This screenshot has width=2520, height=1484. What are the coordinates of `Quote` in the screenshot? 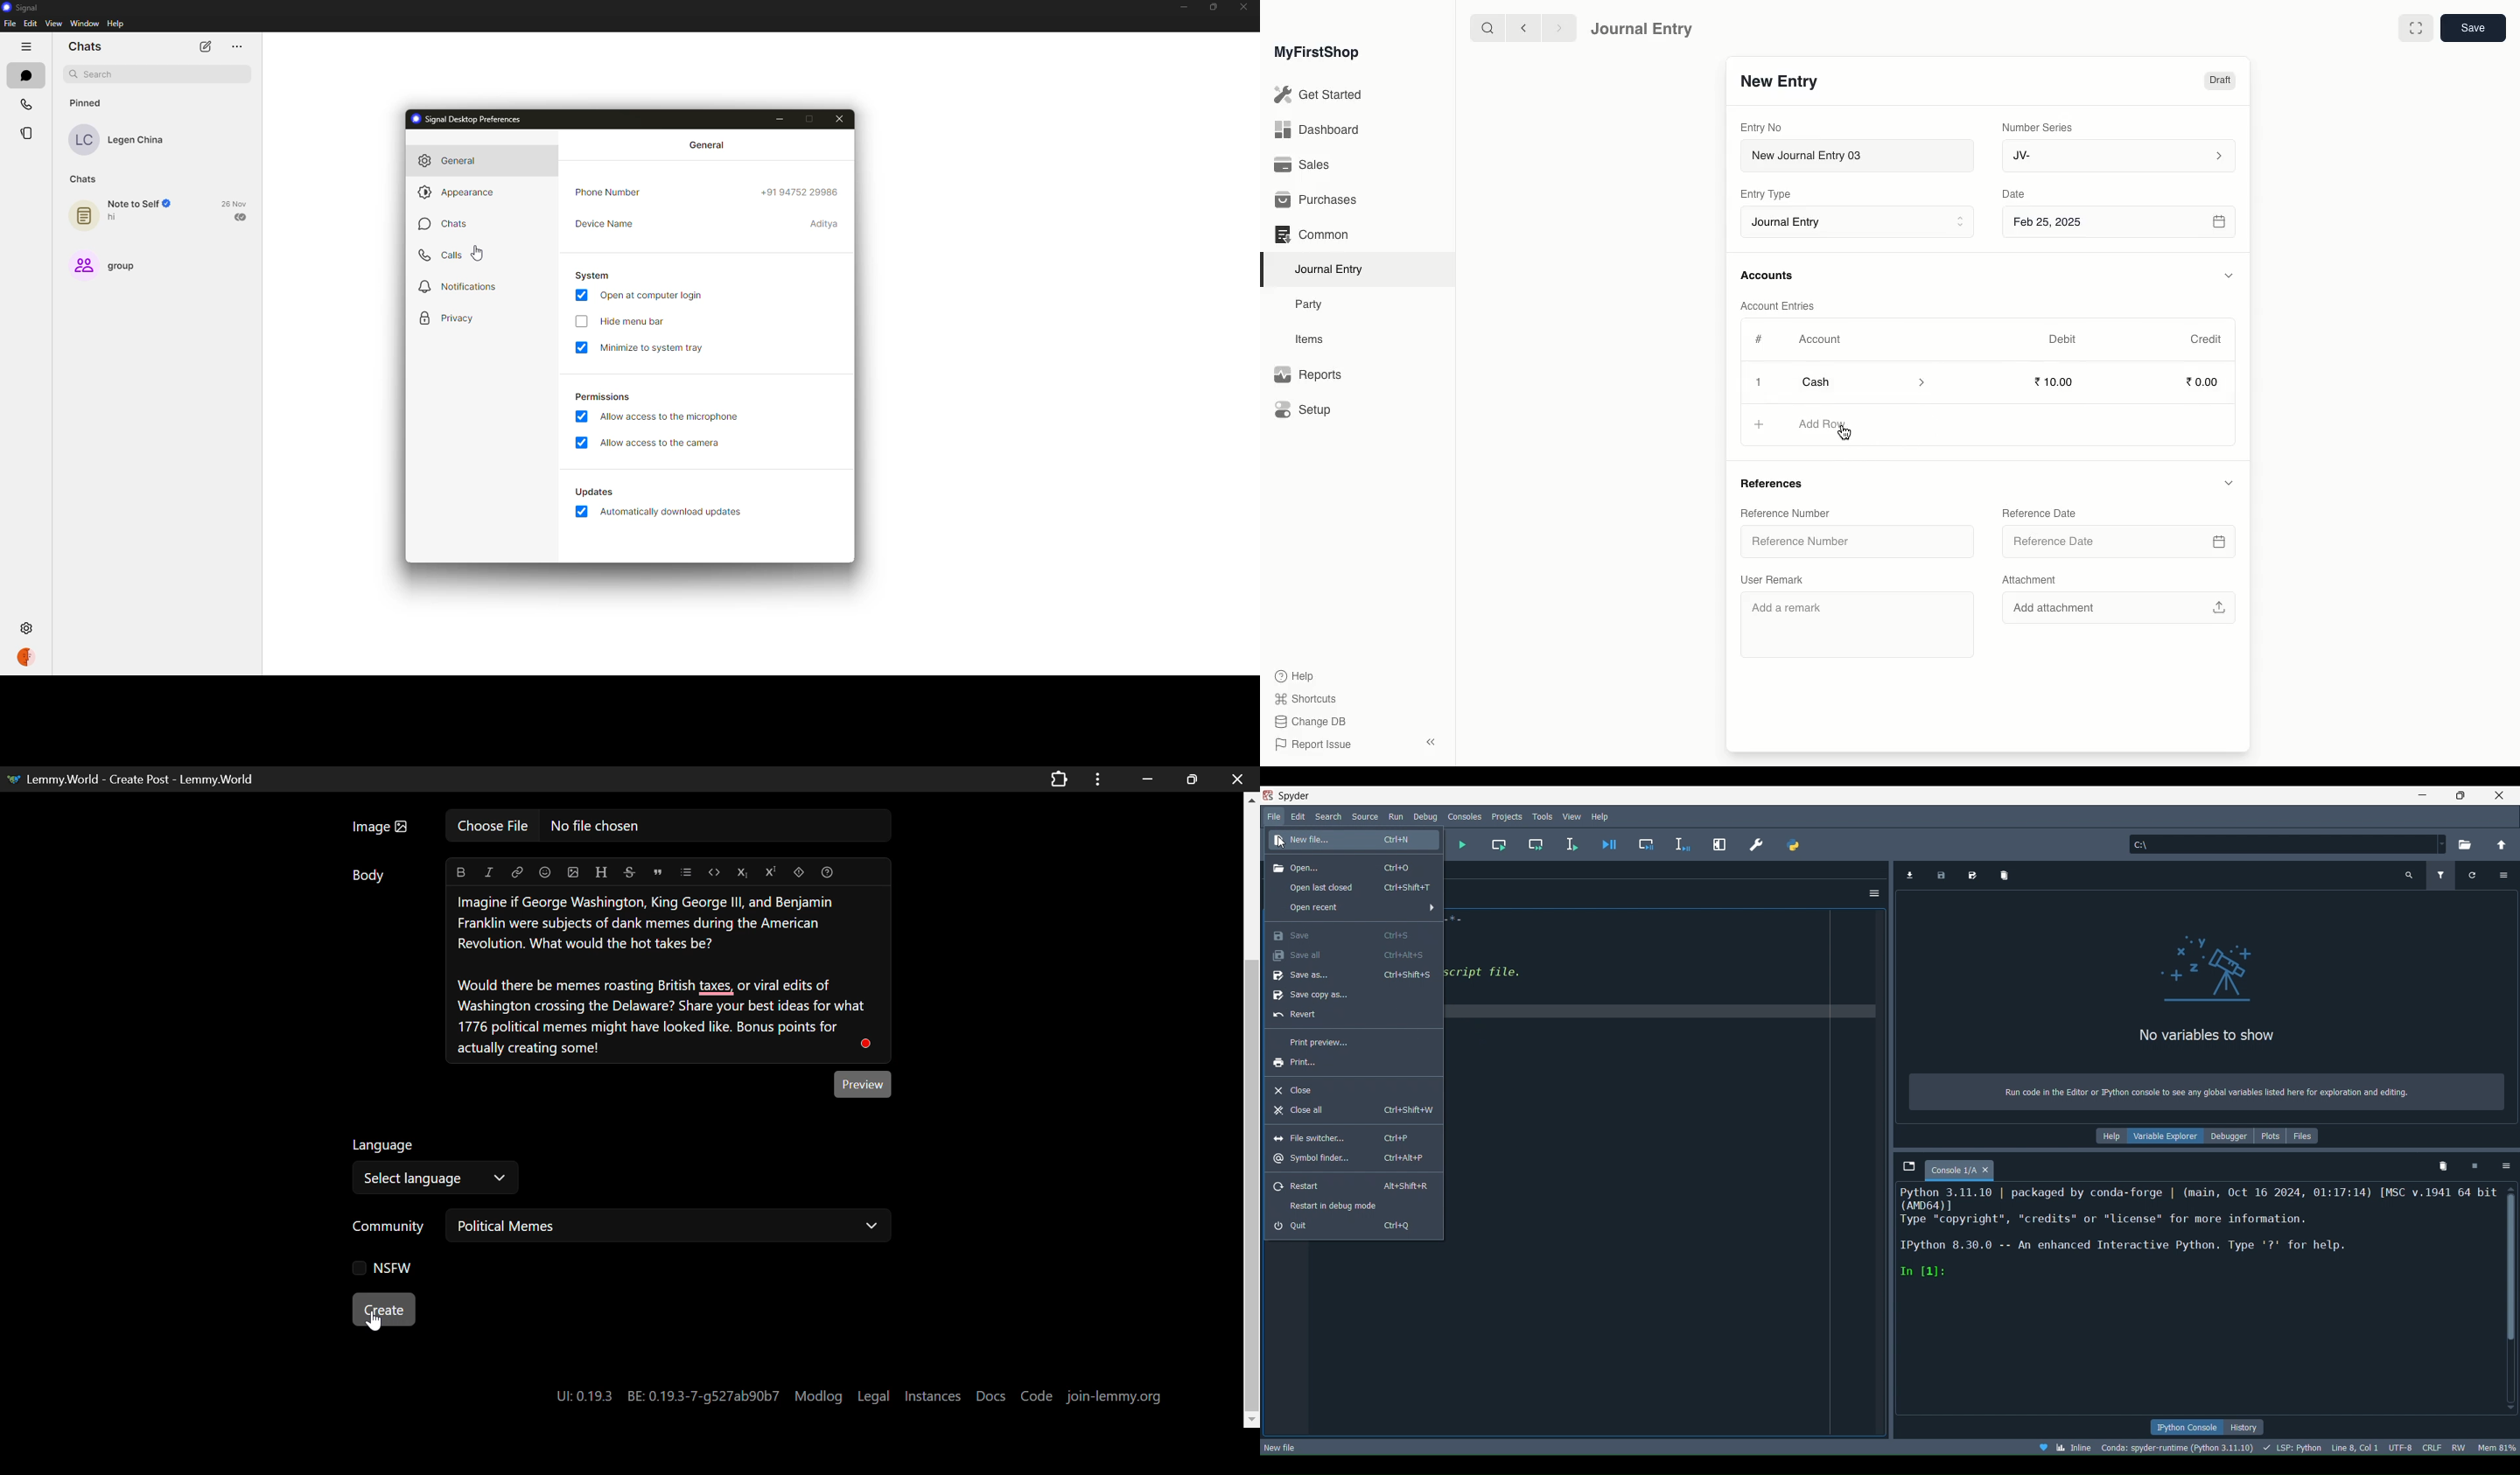 It's located at (658, 872).